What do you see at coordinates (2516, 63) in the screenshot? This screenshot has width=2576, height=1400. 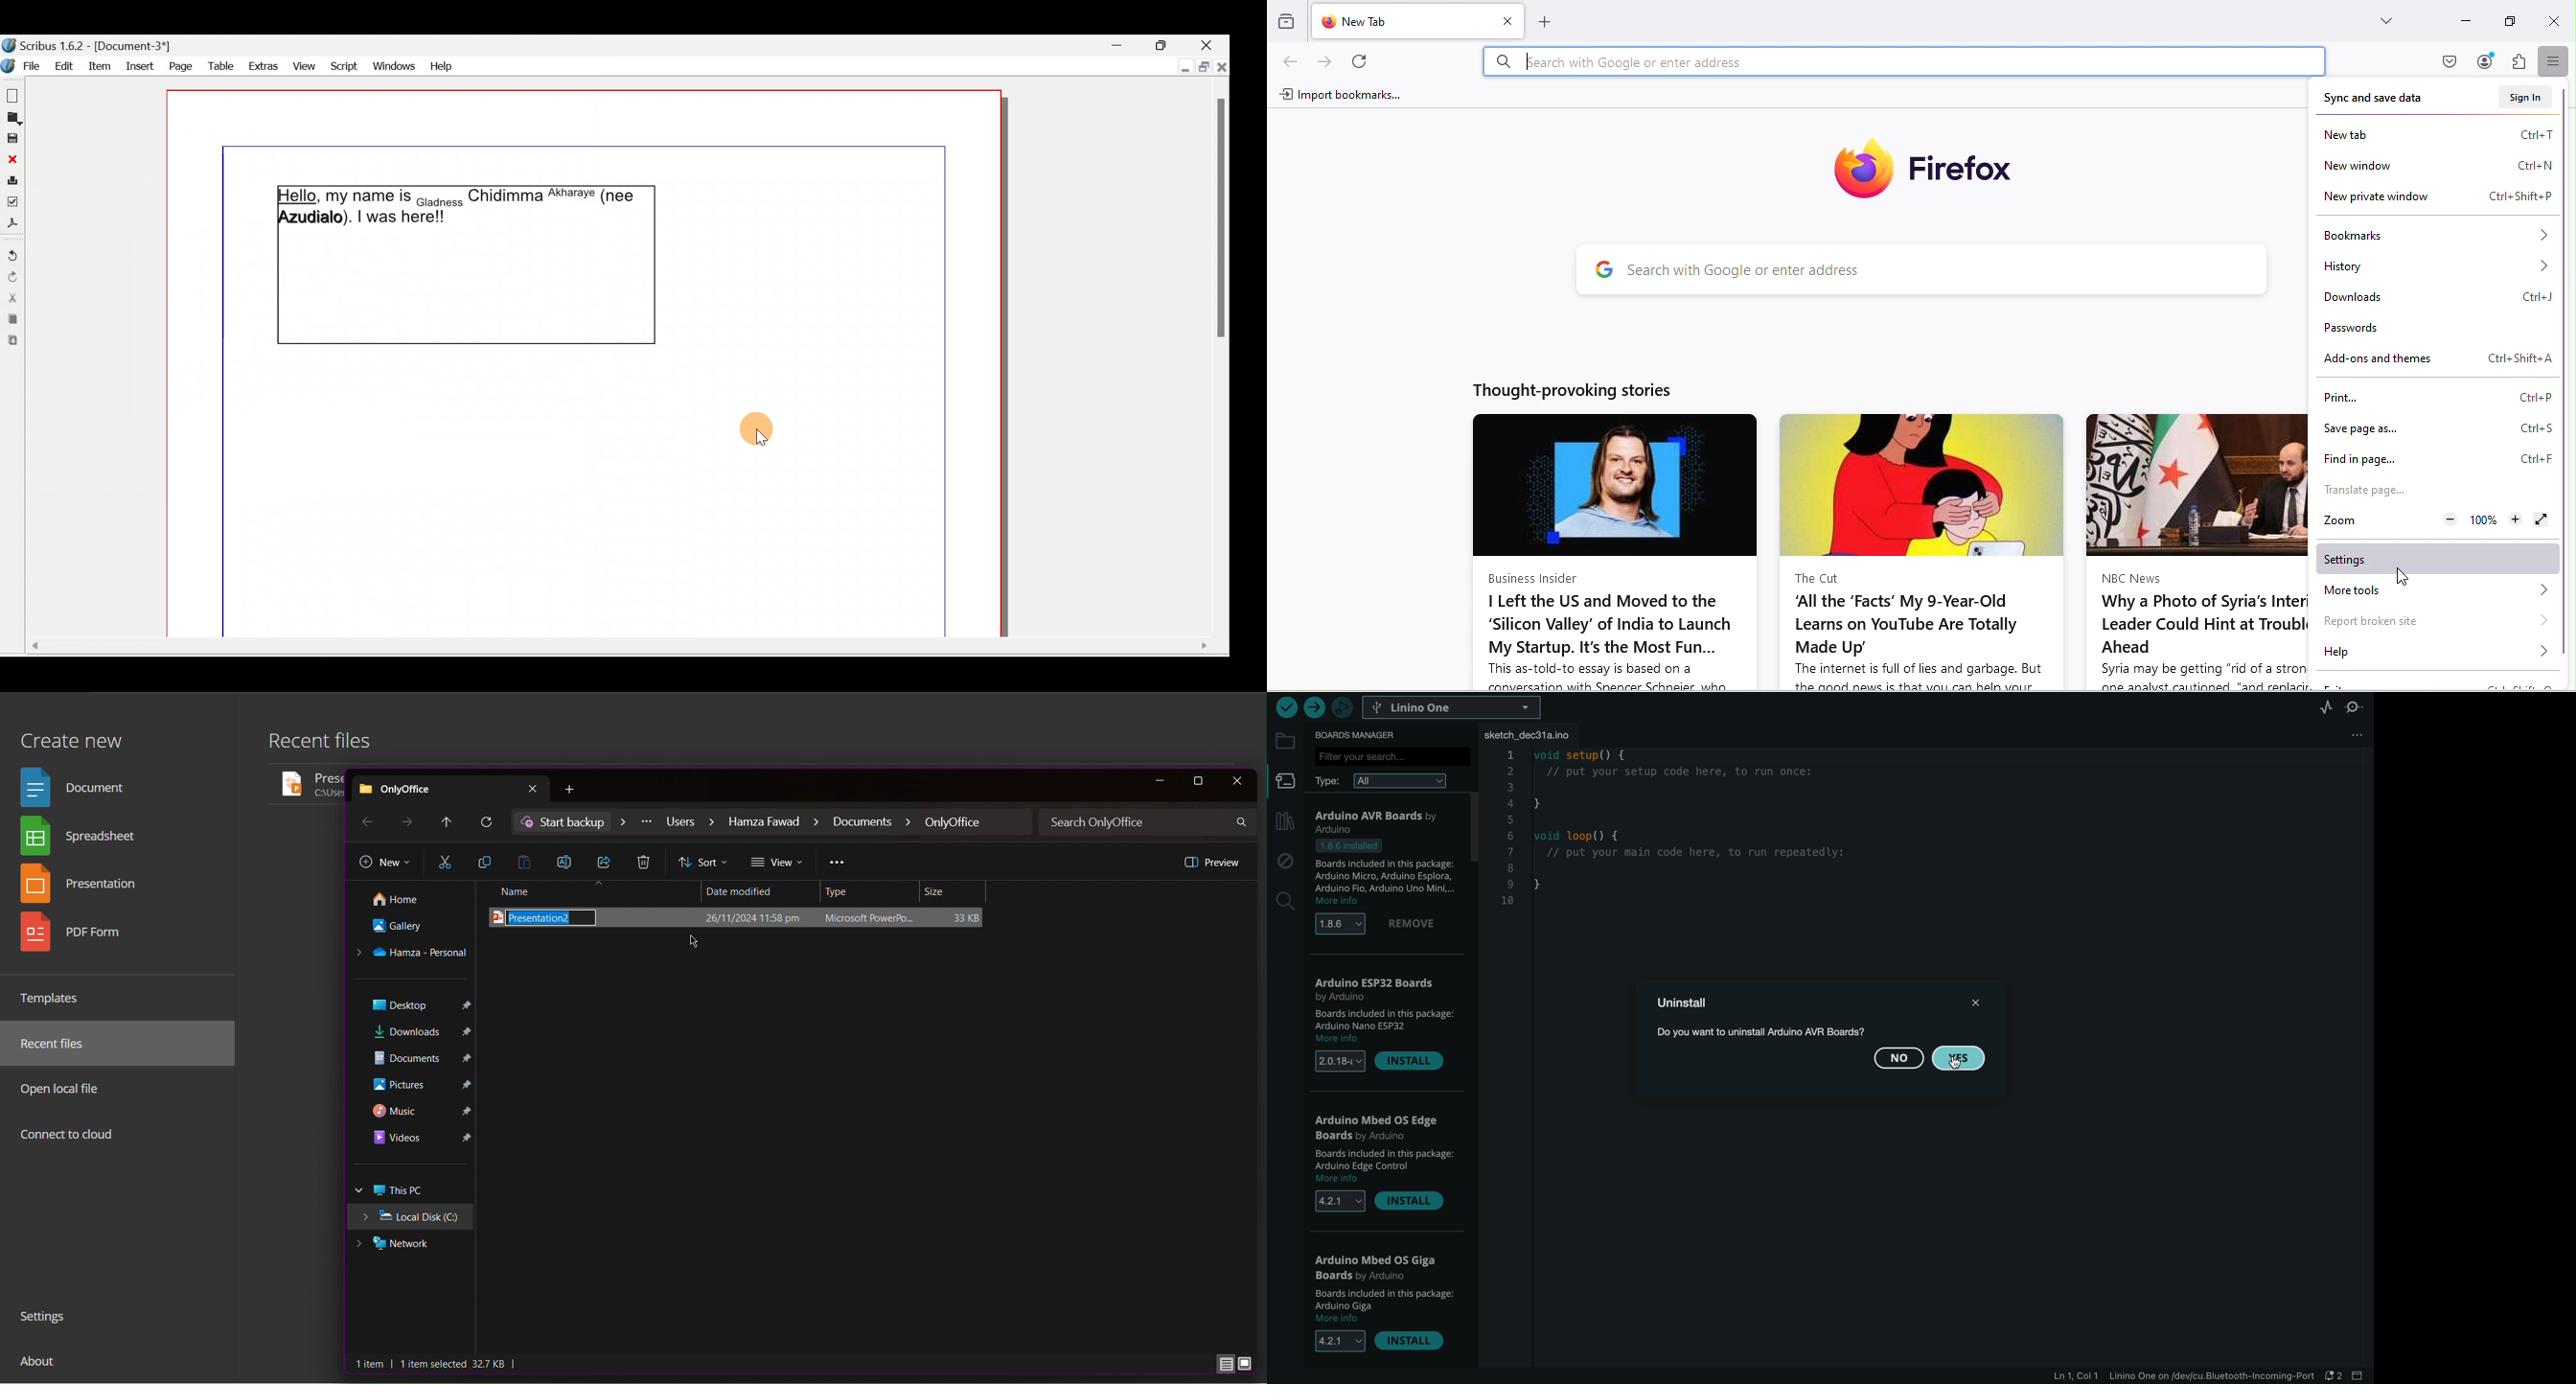 I see `Extensions` at bounding box center [2516, 63].